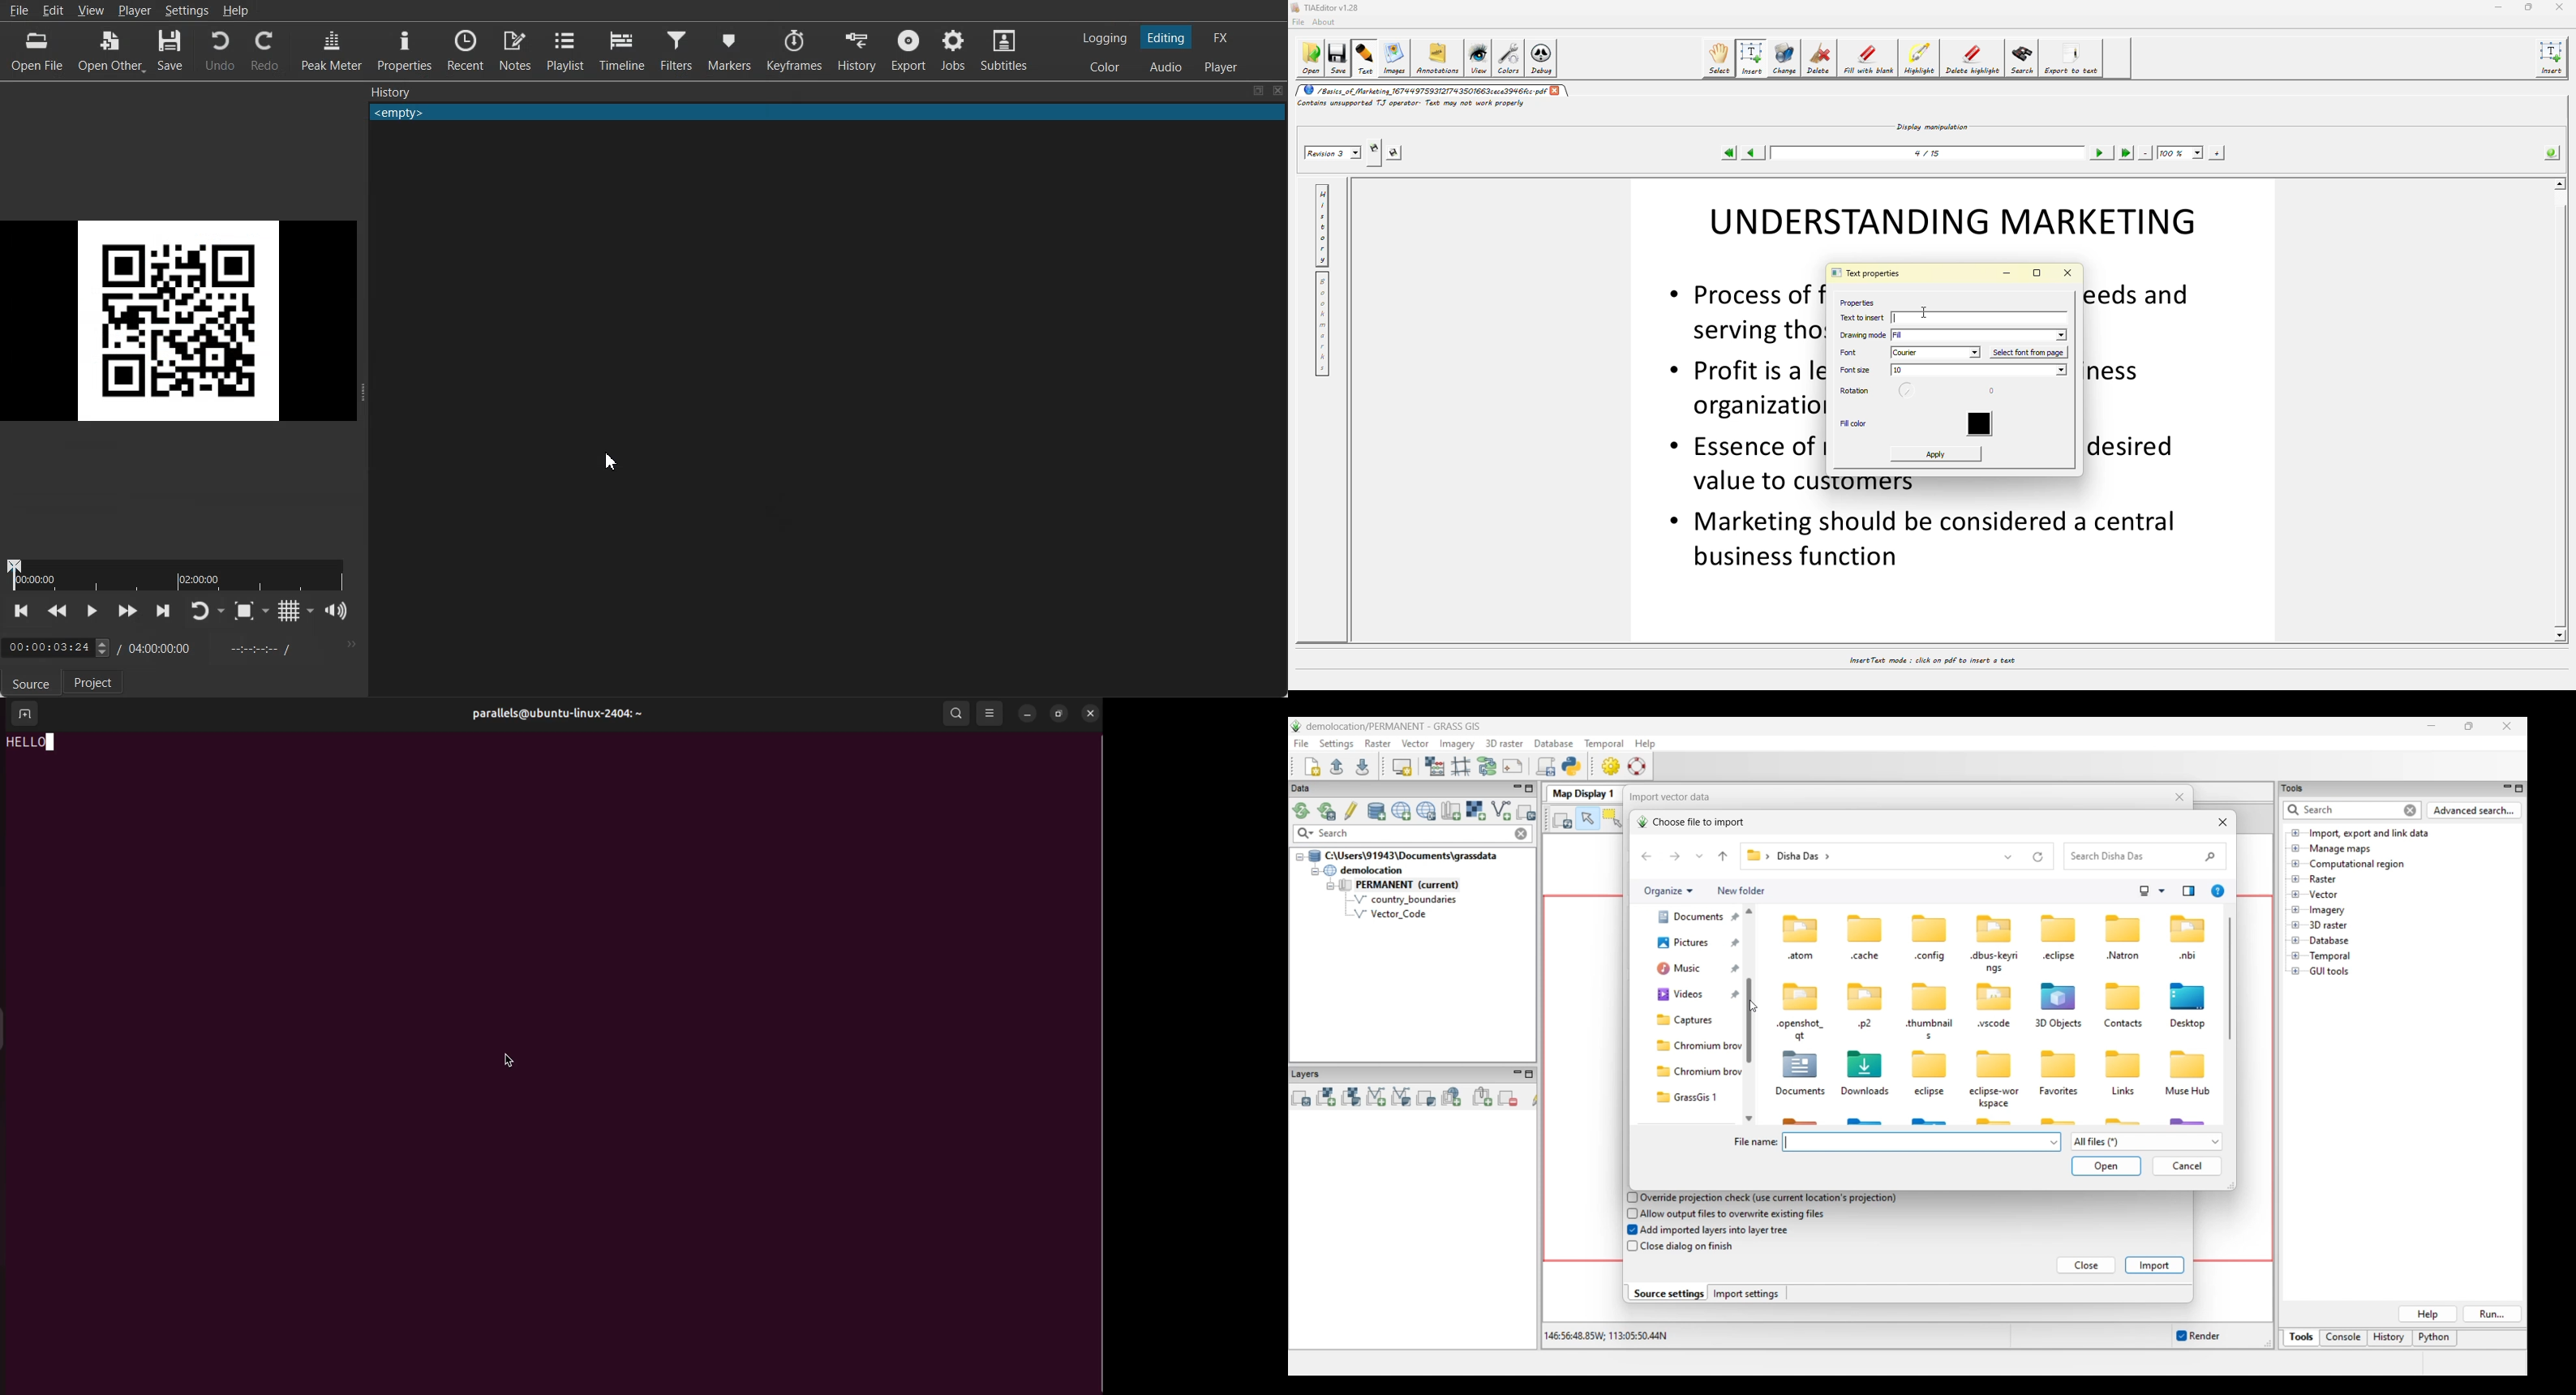 The height and width of the screenshot is (1400, 2576). Describe the element at coordinates (391, 92) in the screenshot. I see `Text` at that location.